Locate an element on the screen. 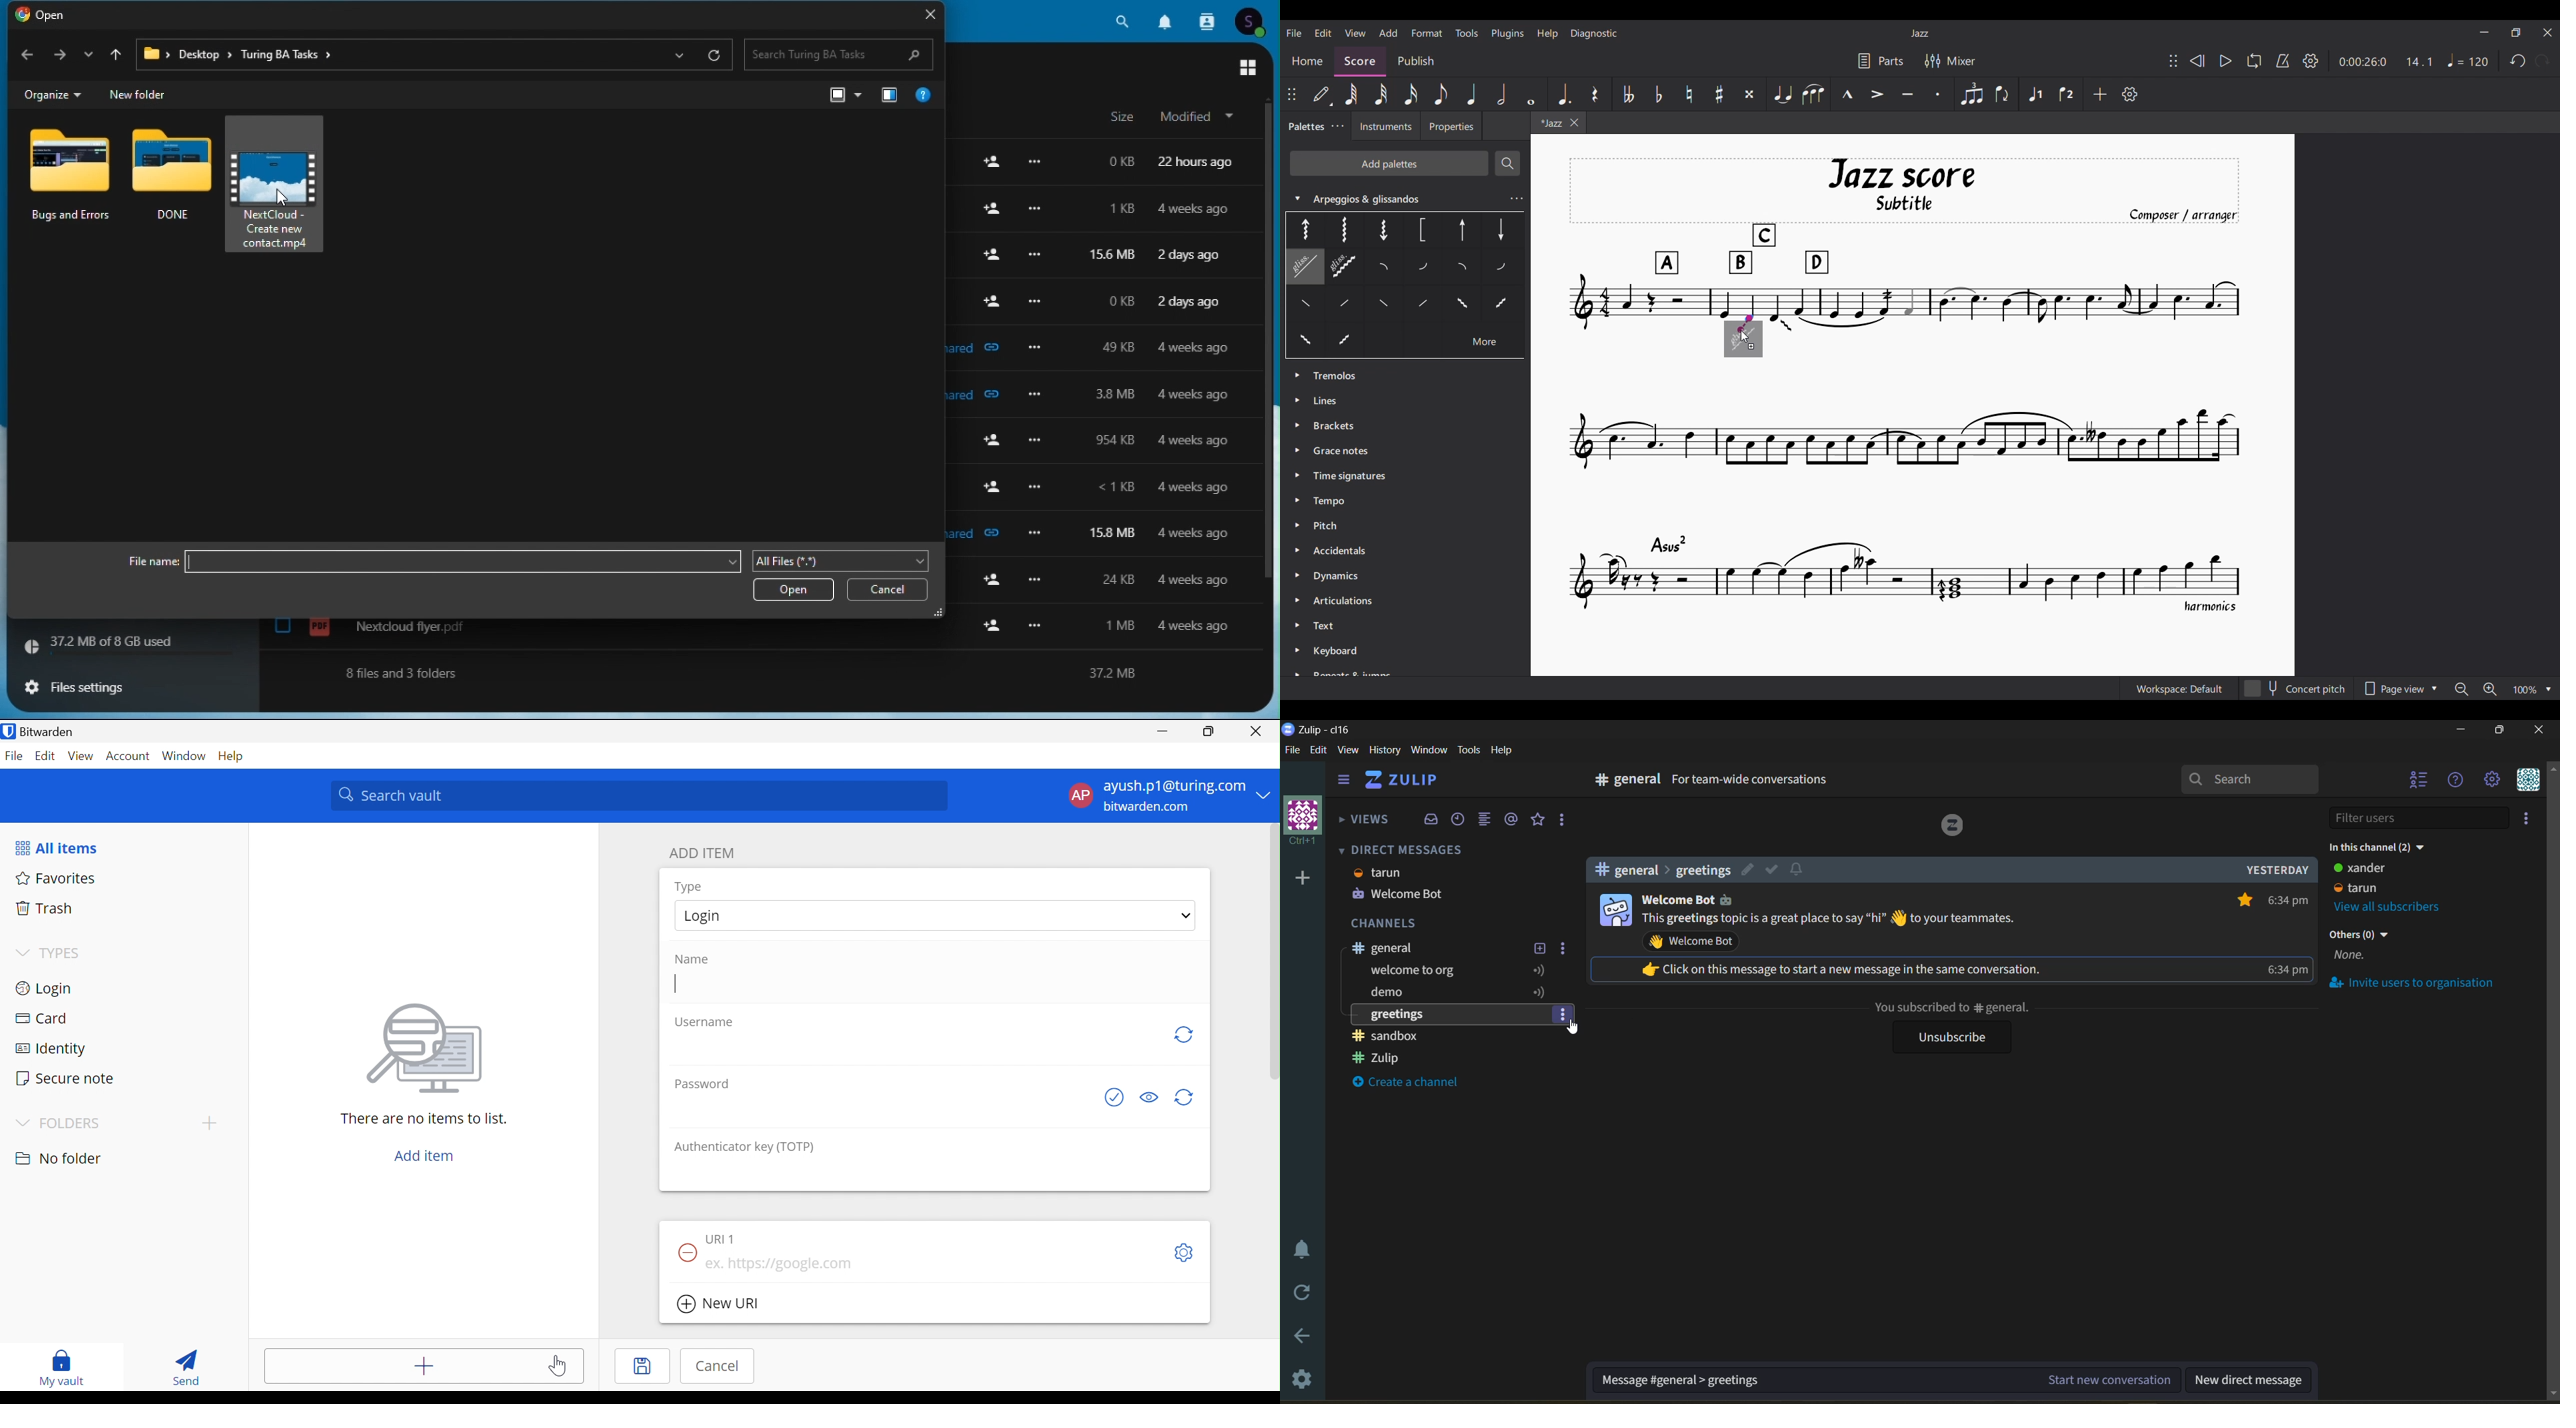 This screenshot has width=2576, height=1428. file is located at coordinates (1293, 751).